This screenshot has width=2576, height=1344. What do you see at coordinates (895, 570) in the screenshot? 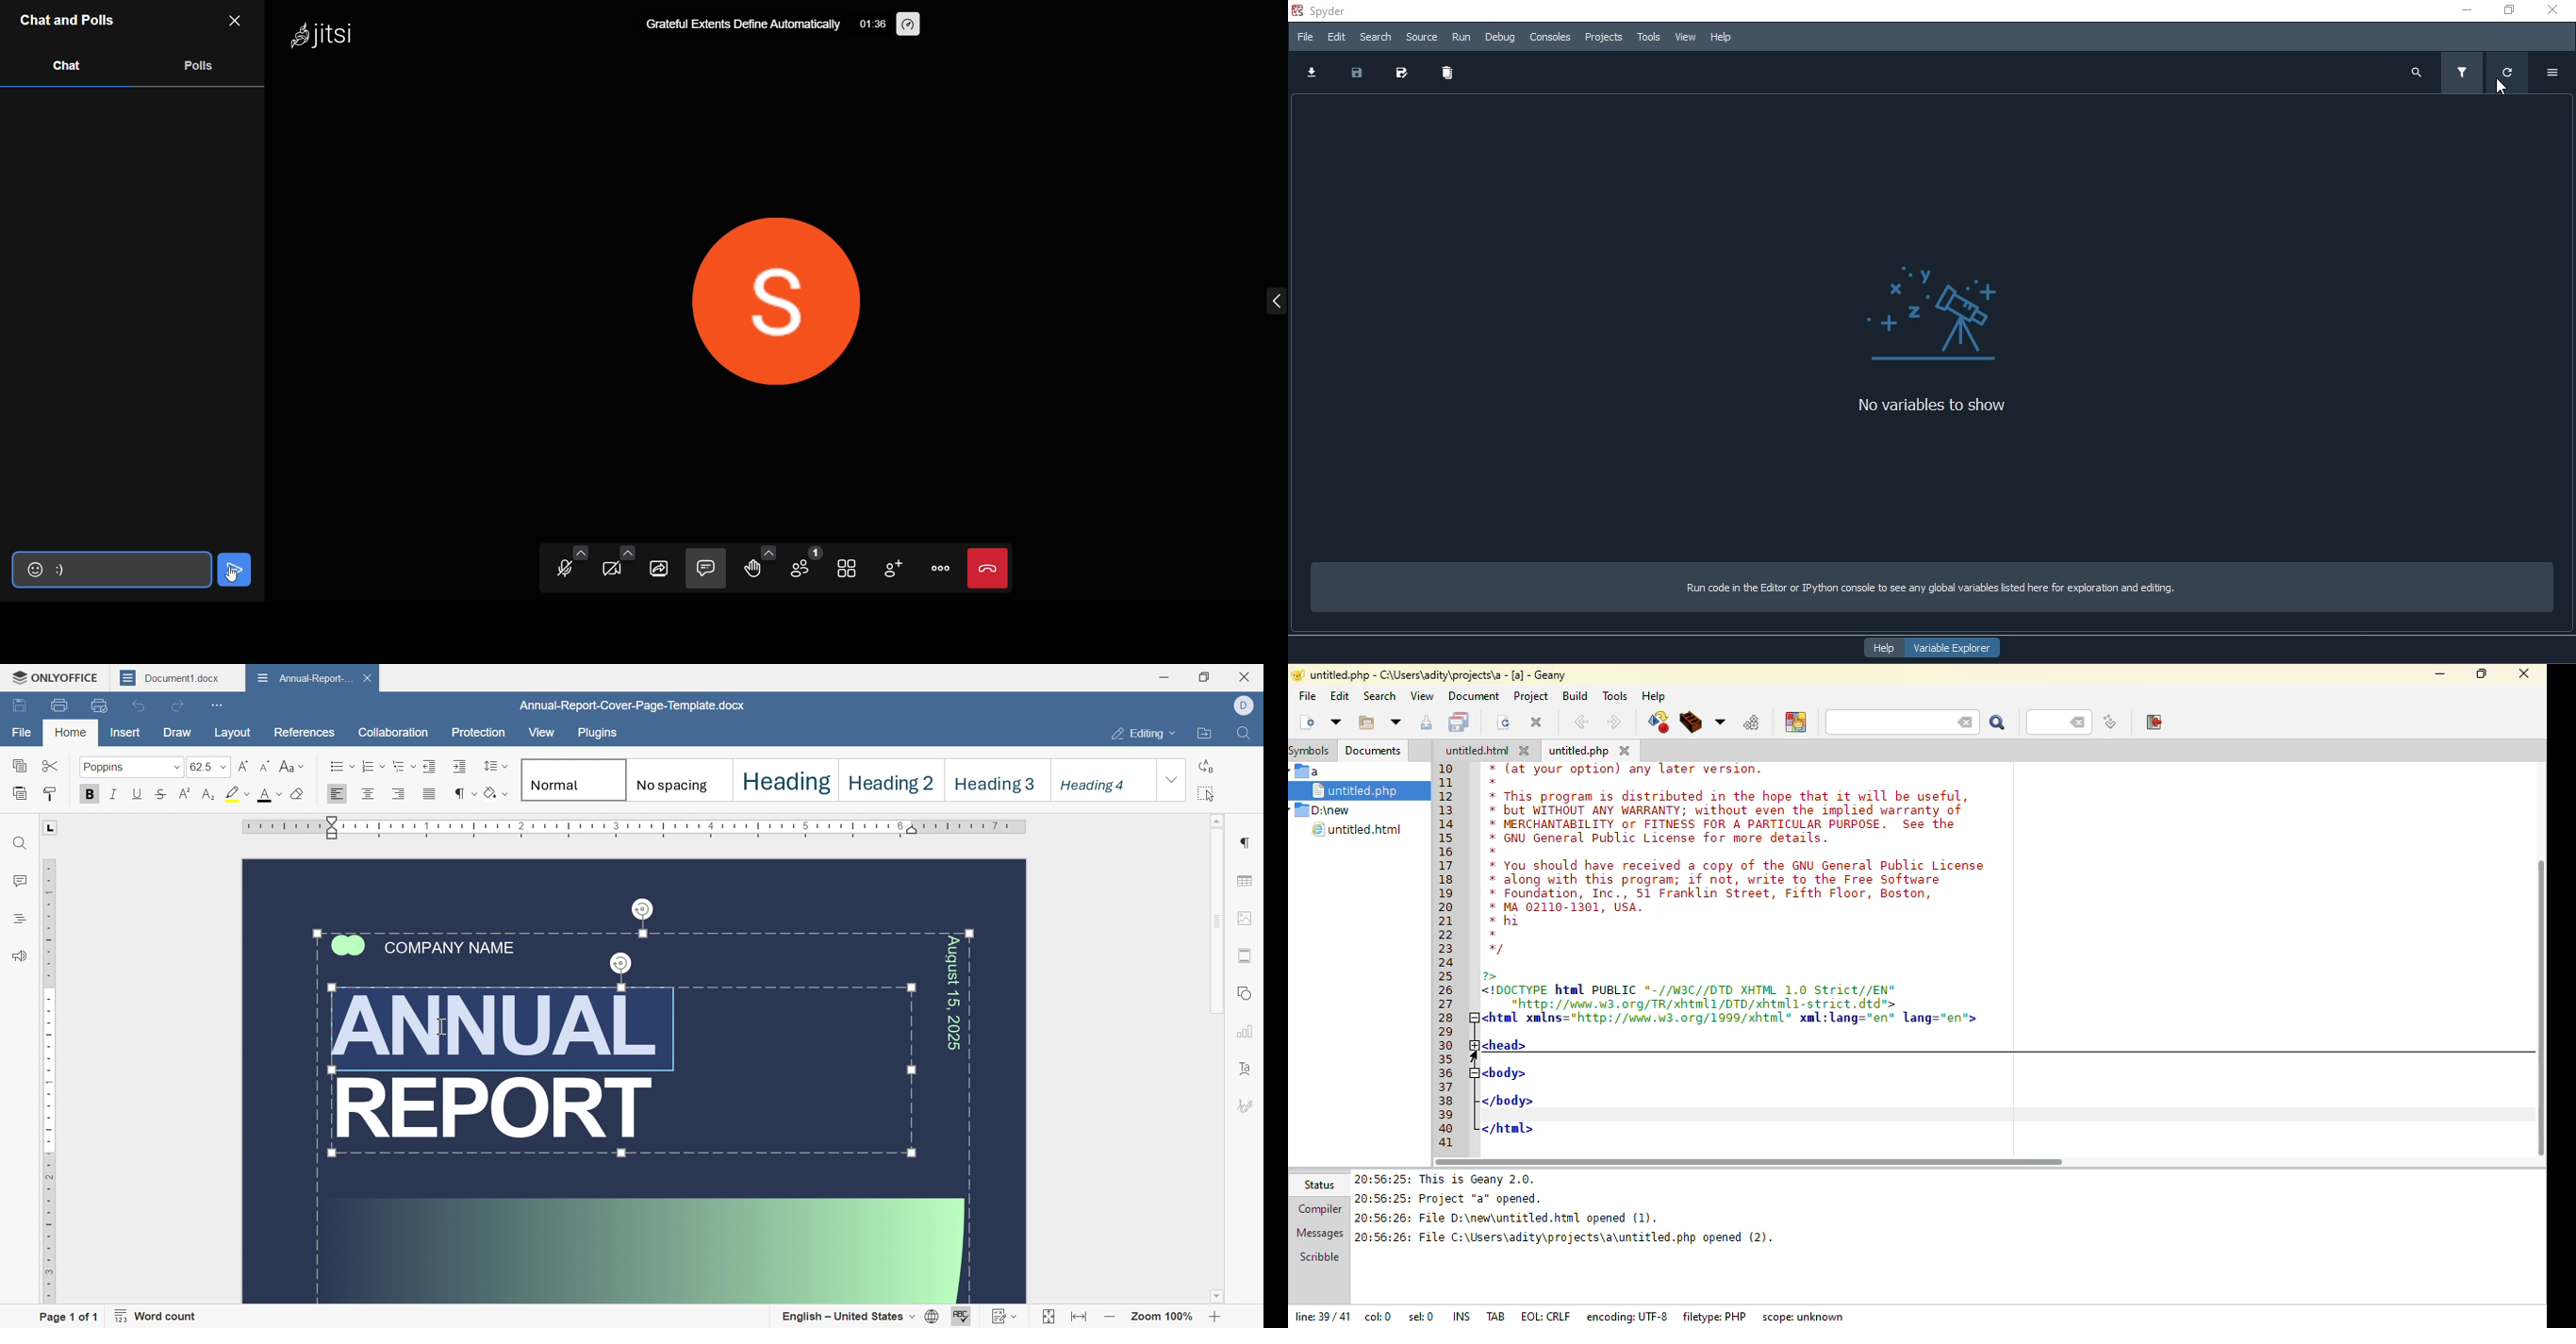
I see `invite people` at bounding box center [895, 570].